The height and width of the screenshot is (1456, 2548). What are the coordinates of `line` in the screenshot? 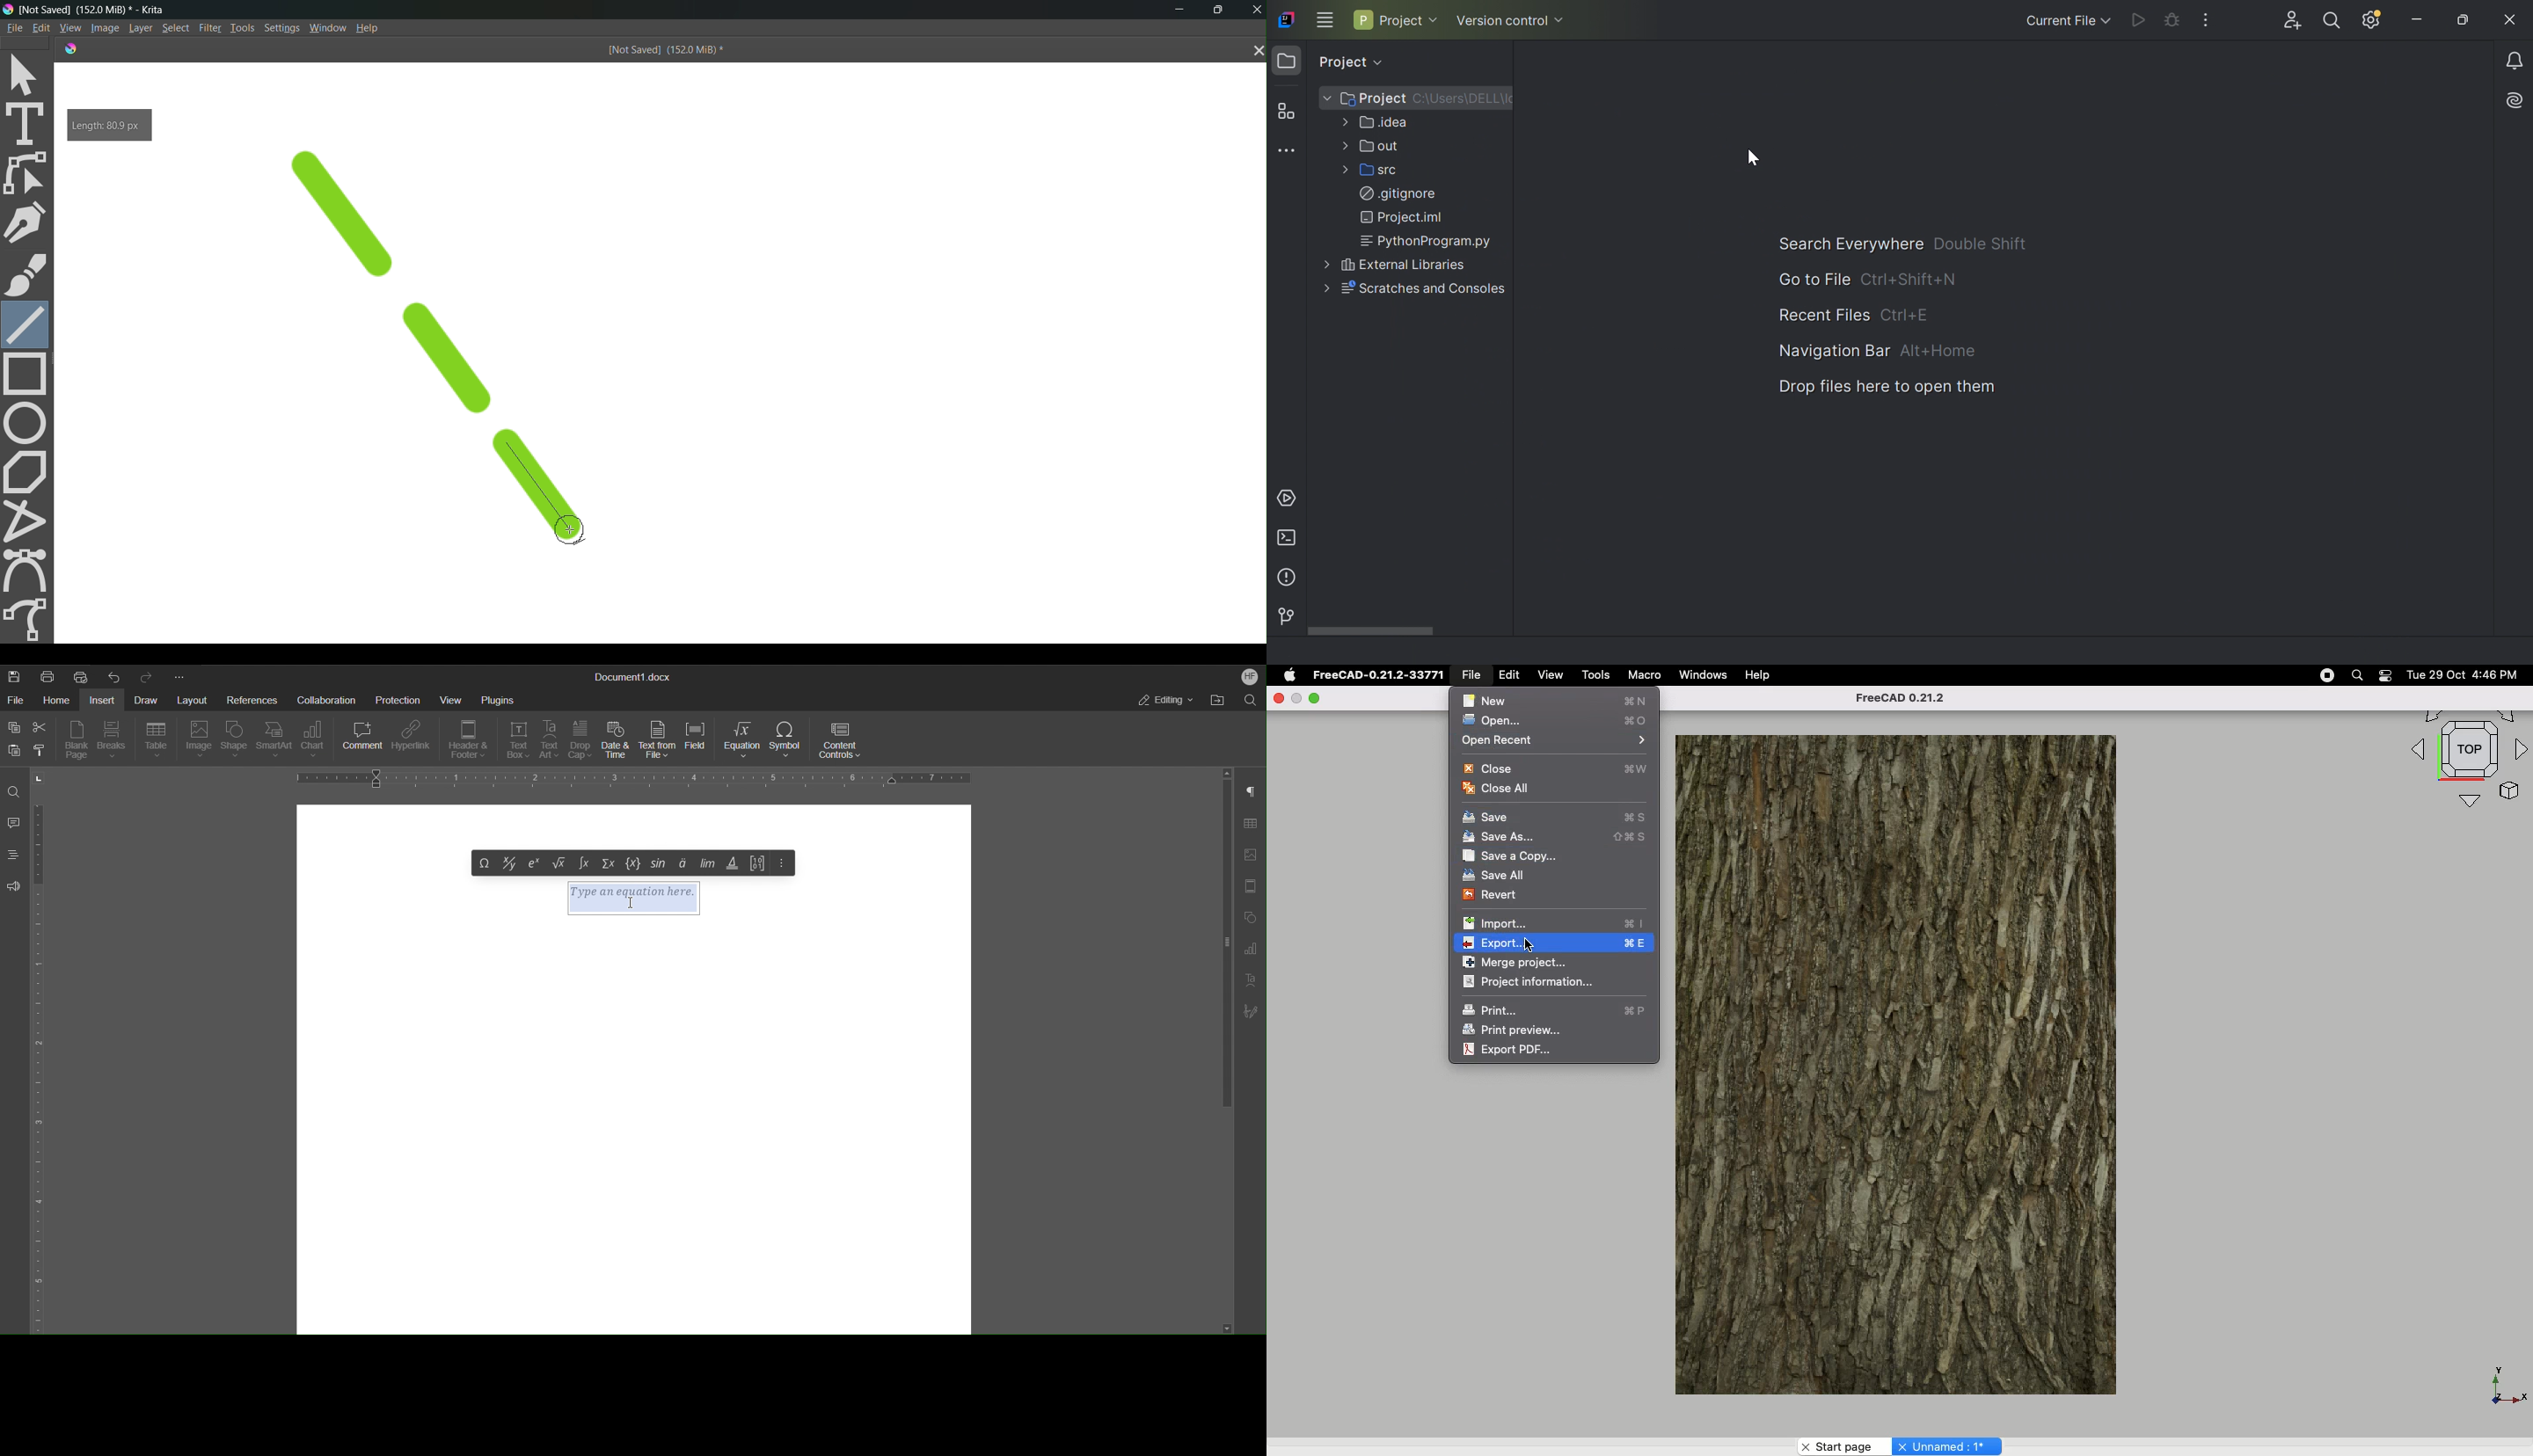 It's located at (352, 204).